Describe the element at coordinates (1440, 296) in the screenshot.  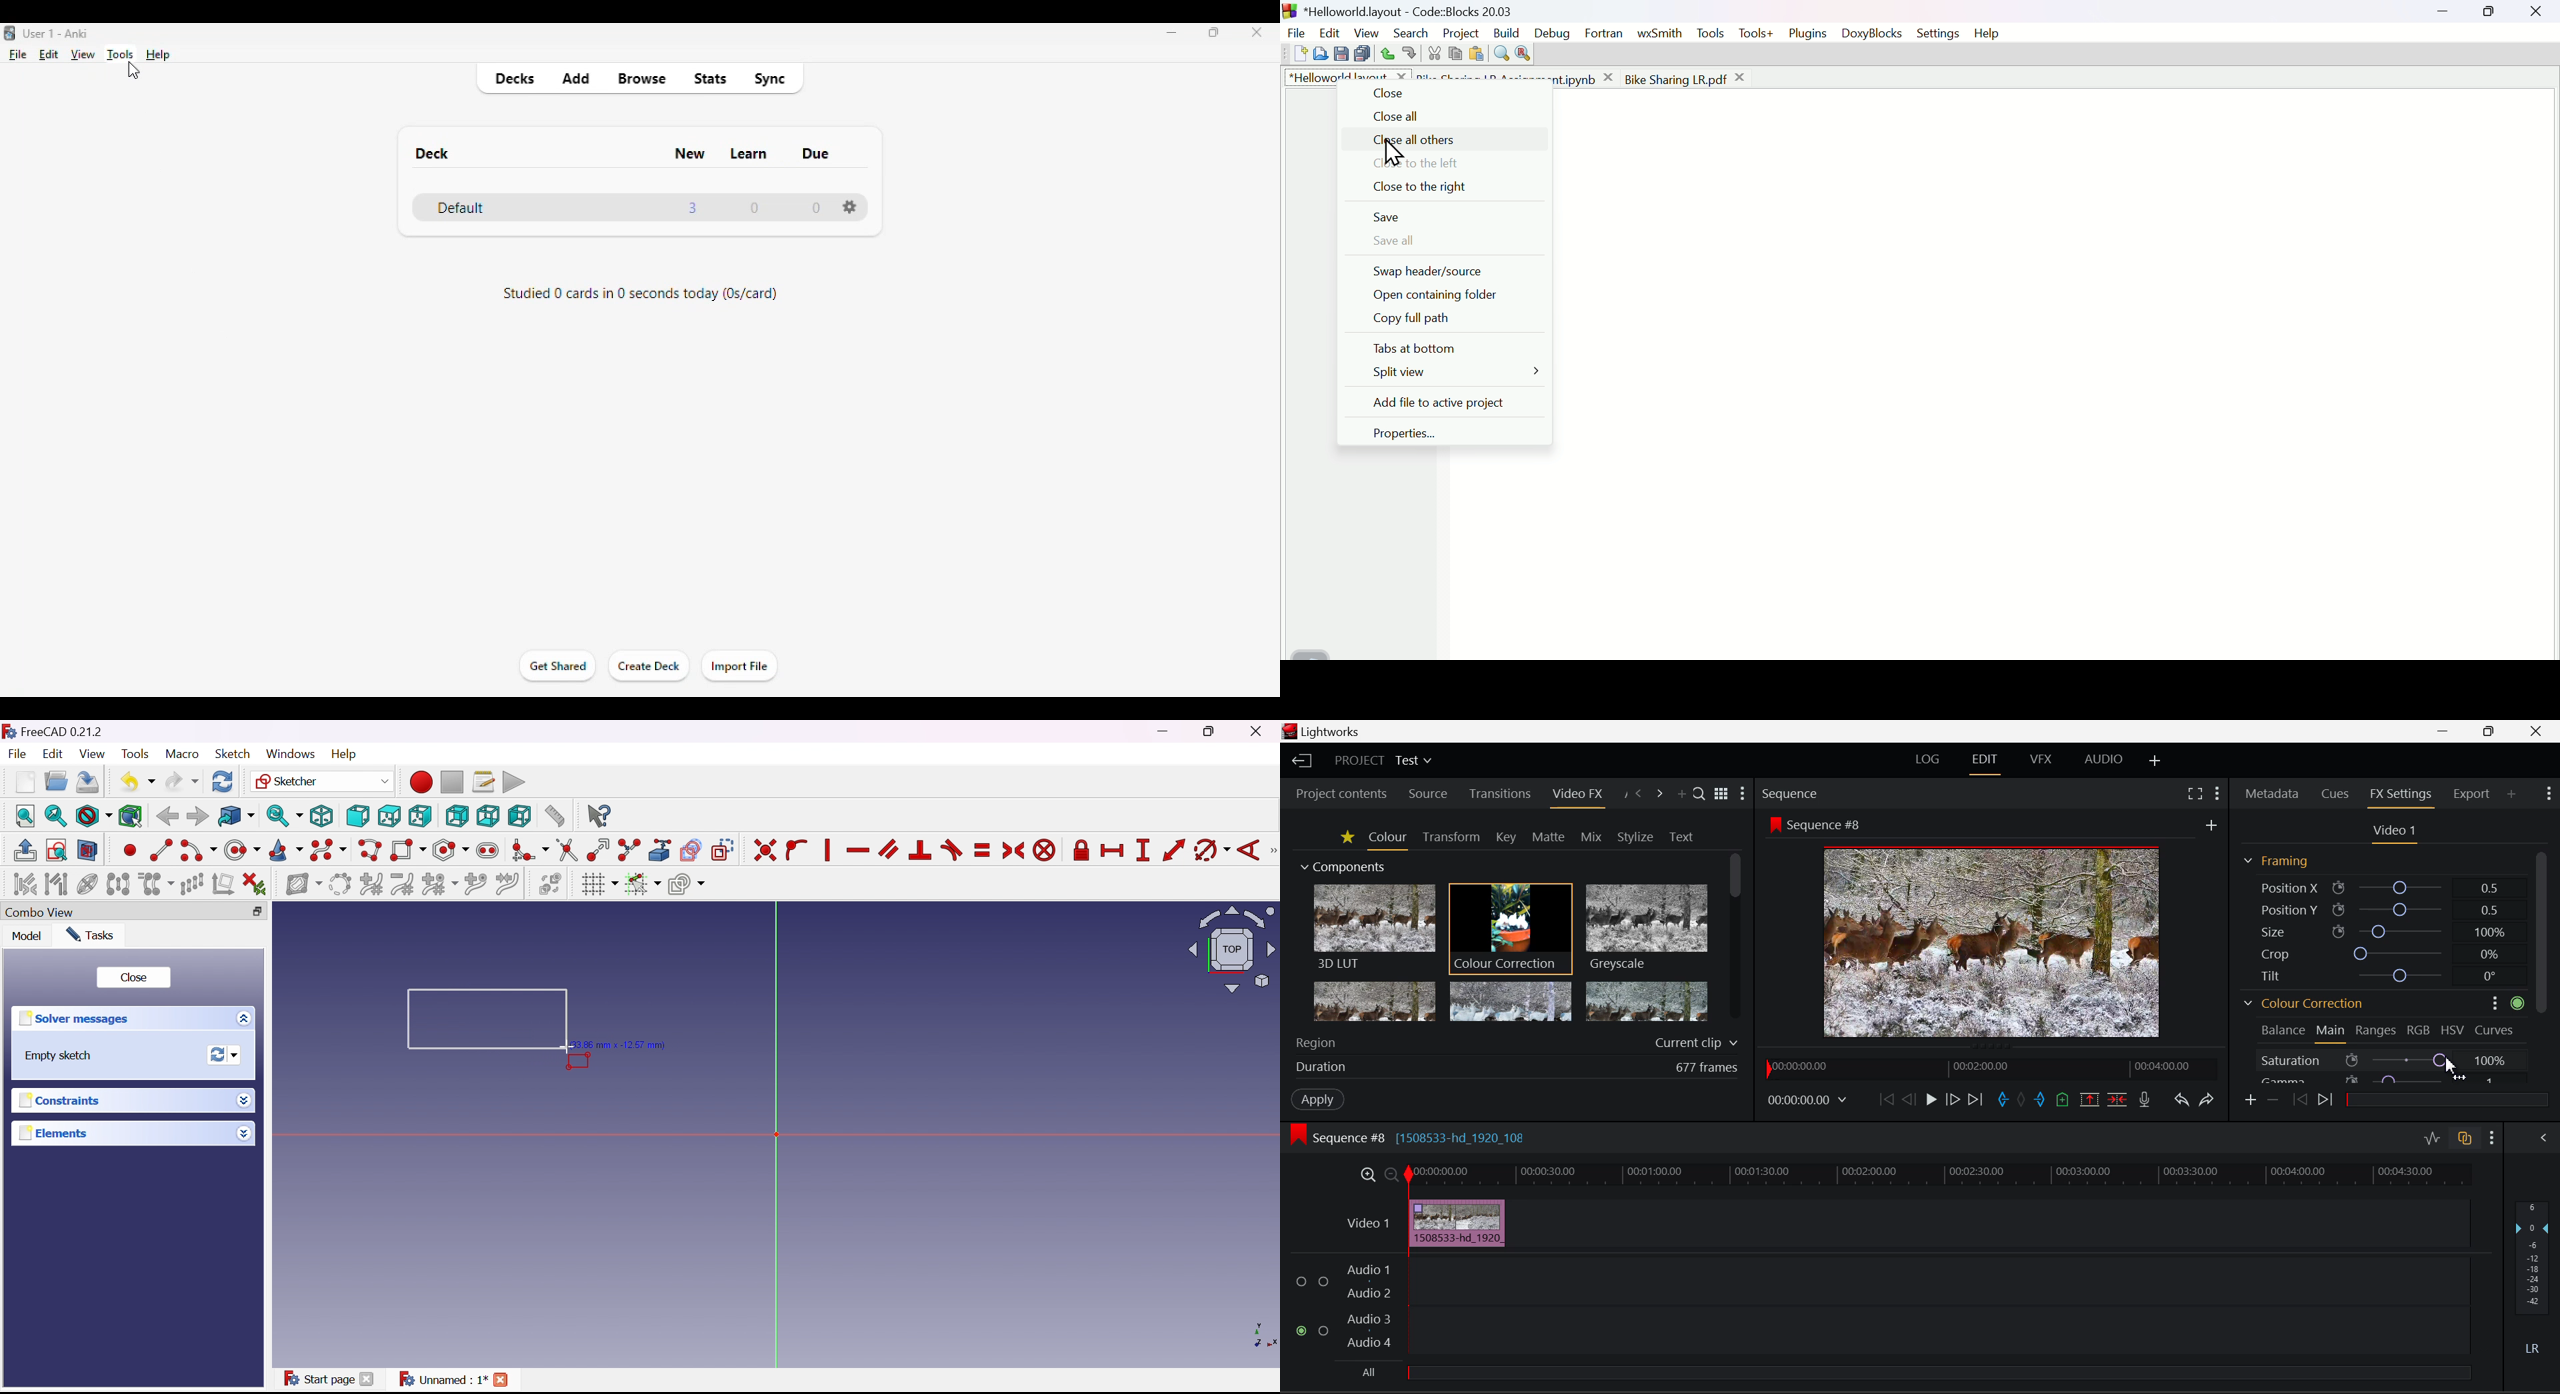
I see `Open containing folder` at that location.